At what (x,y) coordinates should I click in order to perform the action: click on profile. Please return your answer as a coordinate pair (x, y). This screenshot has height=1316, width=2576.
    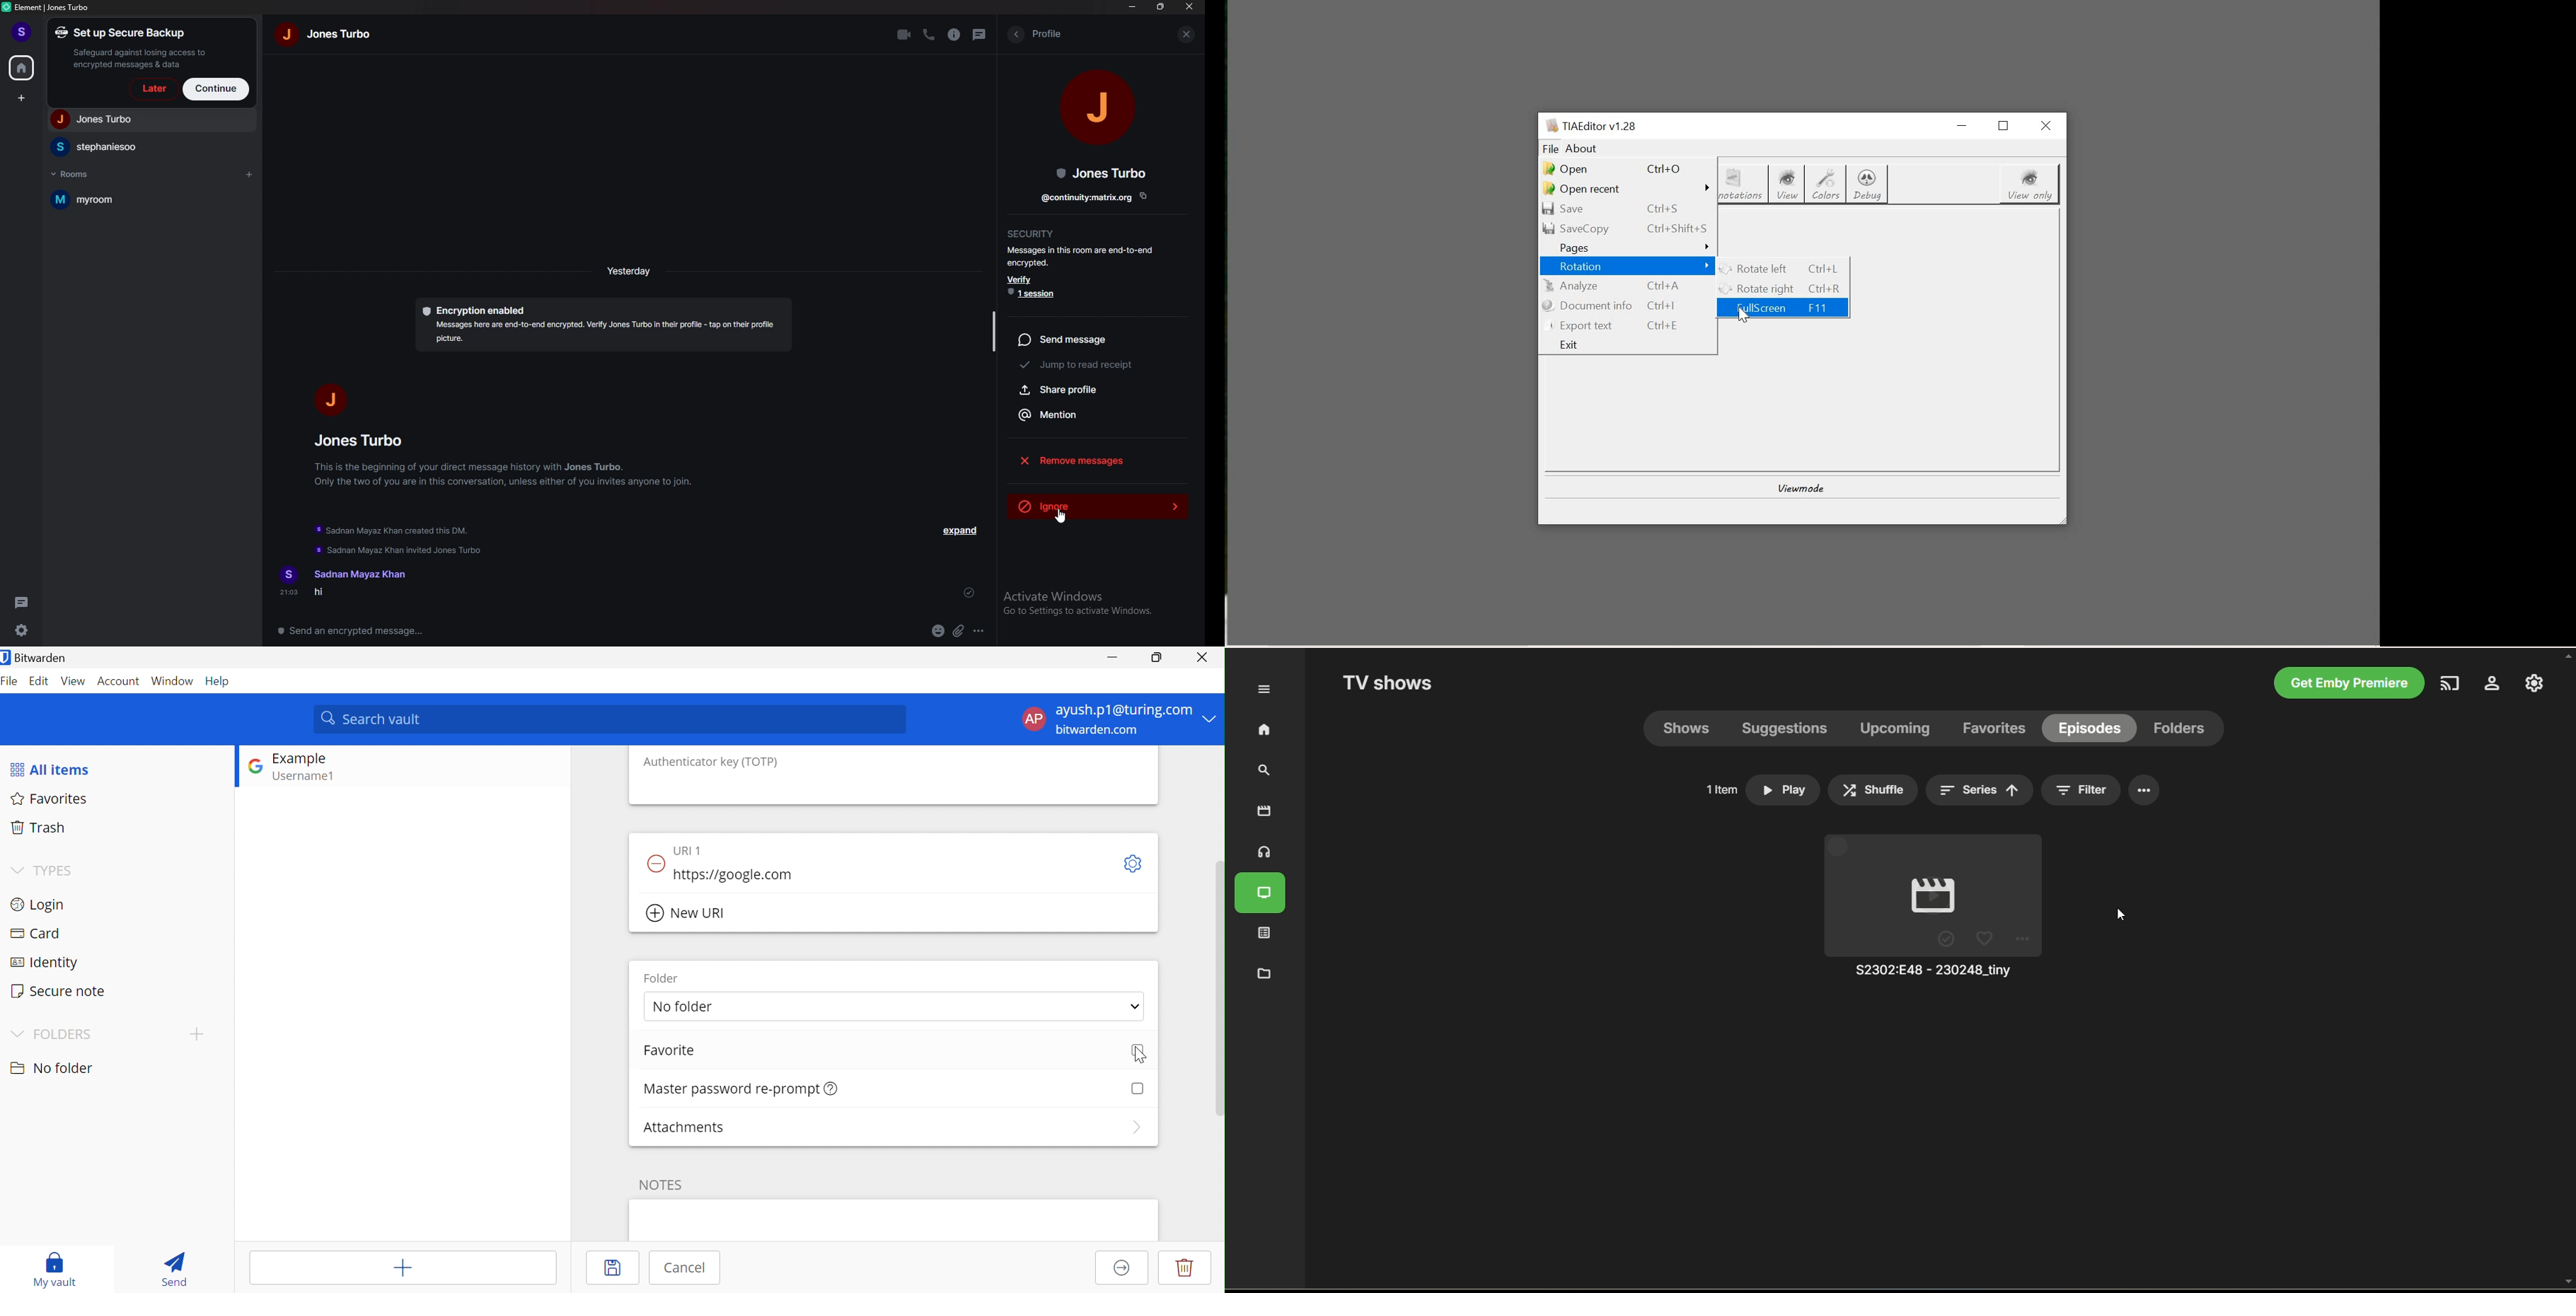
    Looking at the image, I should click on (24, 33).